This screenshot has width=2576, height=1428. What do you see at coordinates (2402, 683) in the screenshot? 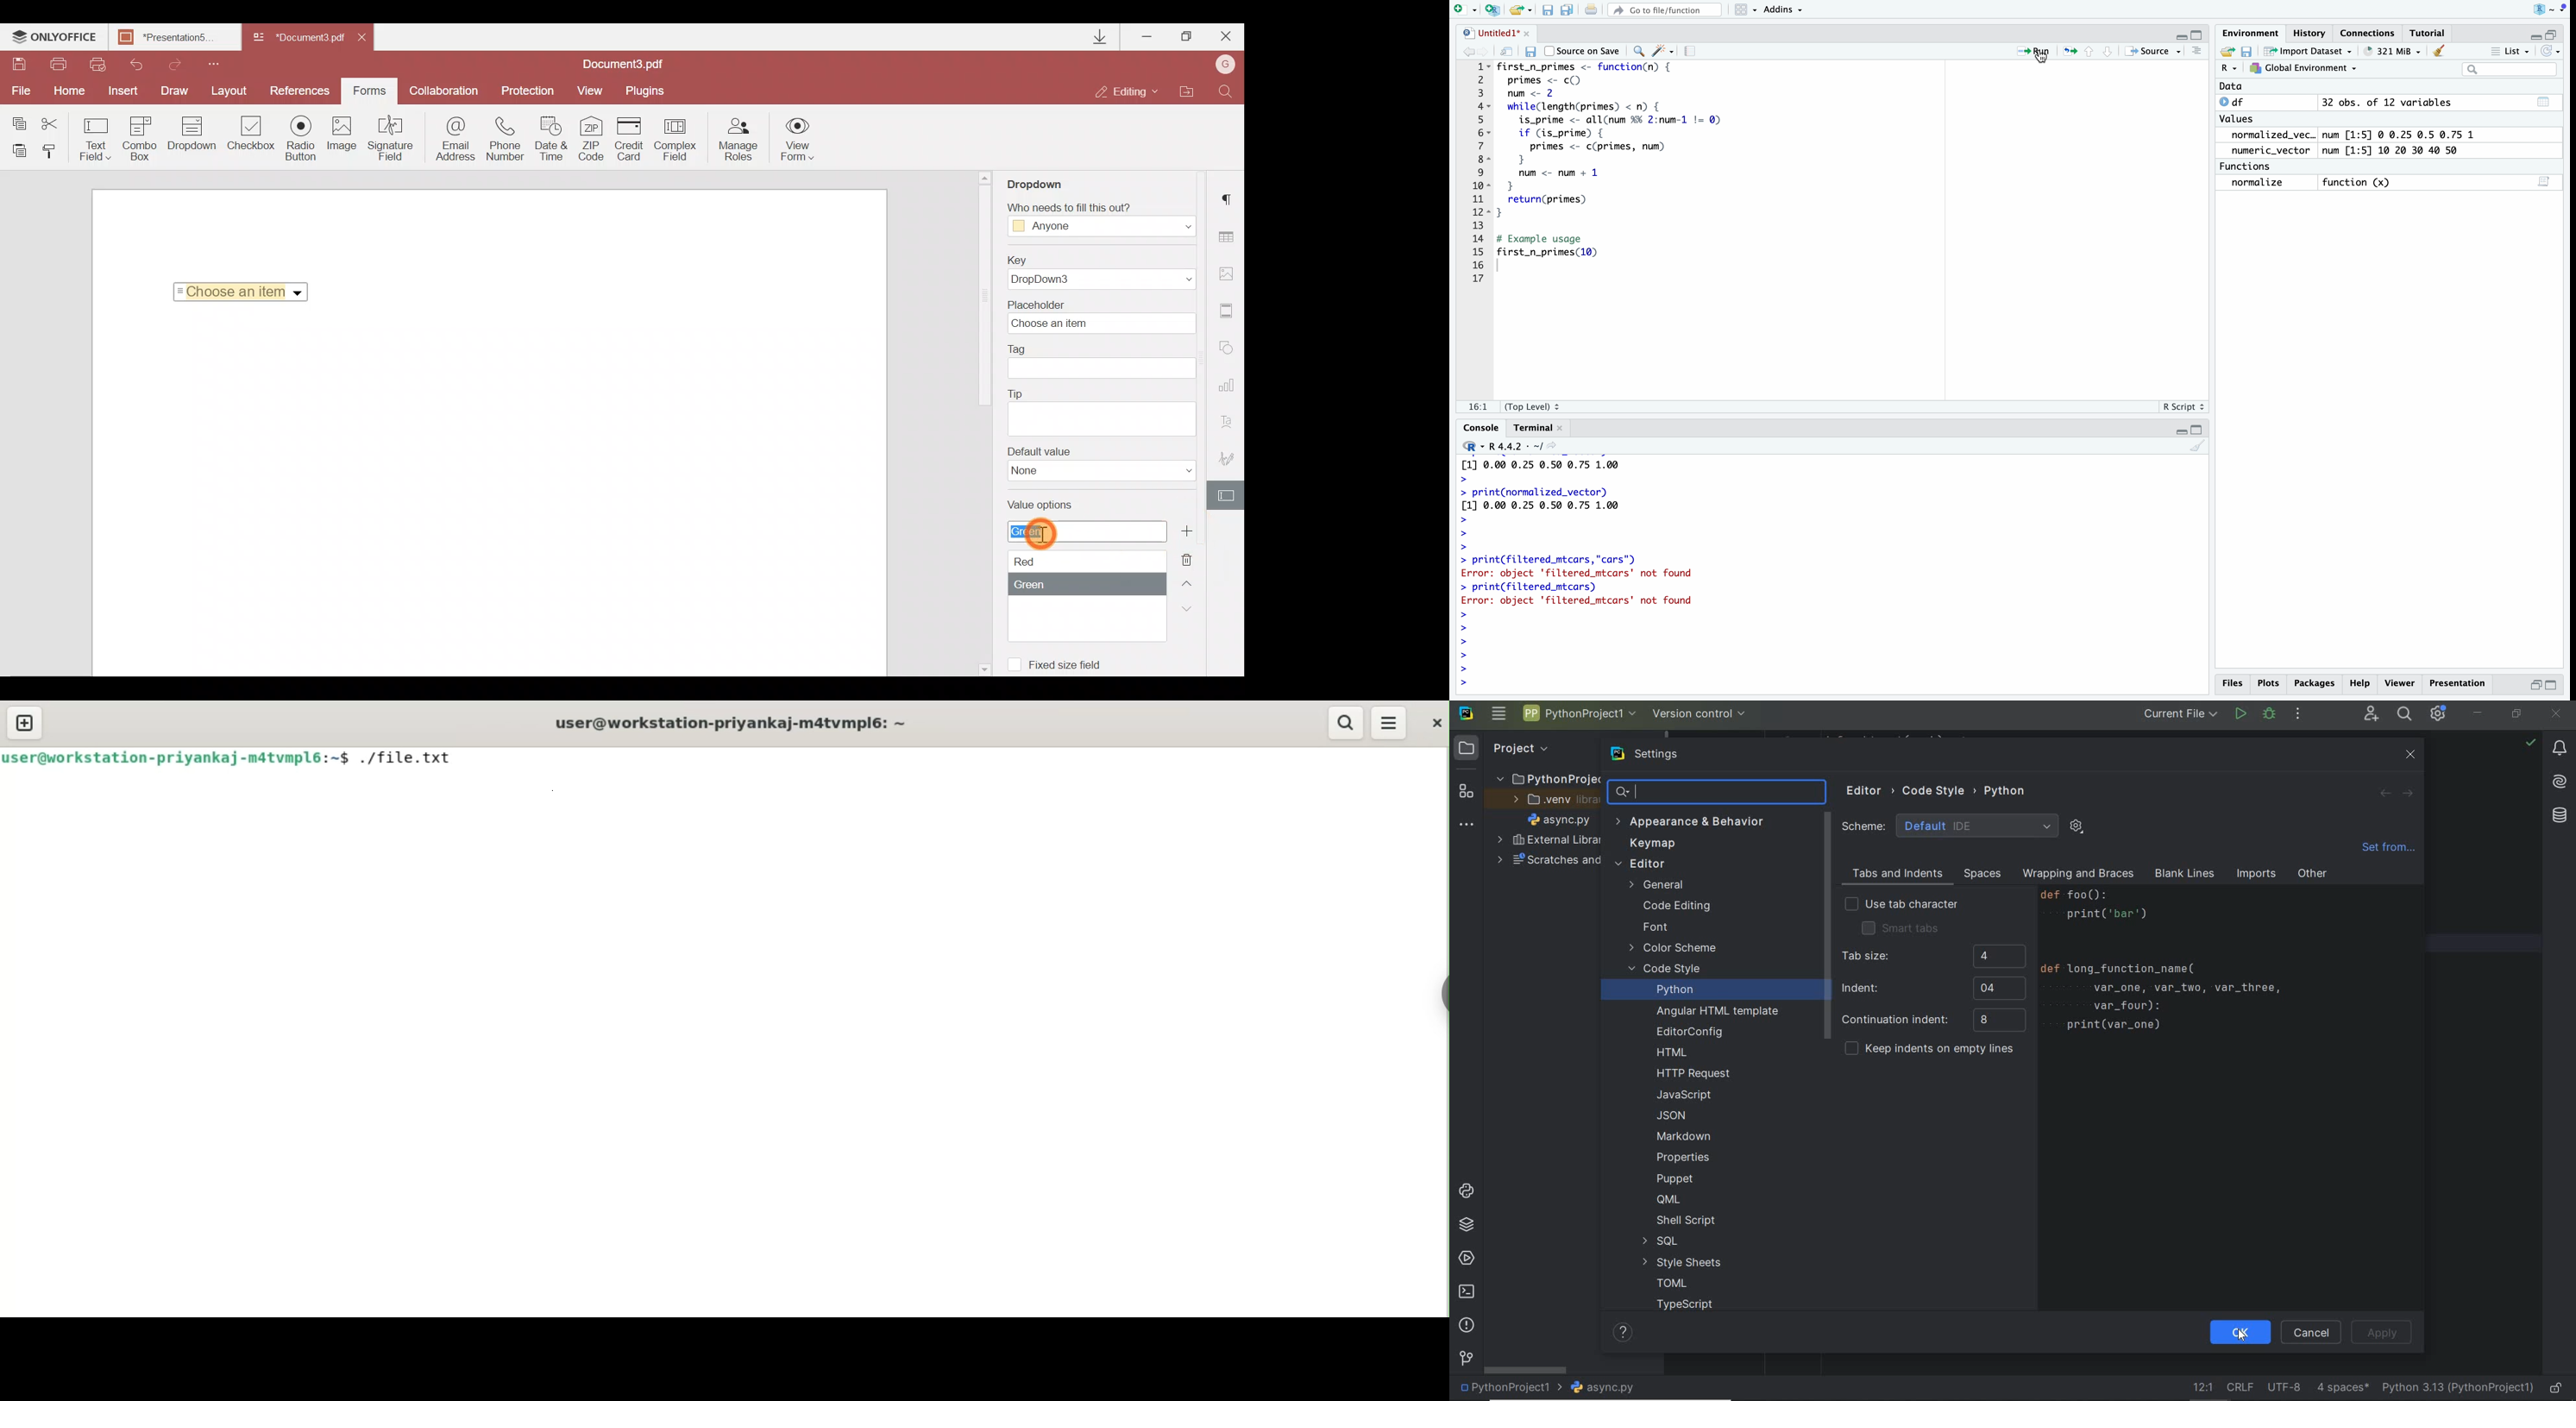
I see `p Viewer` at bounding box center [2402, 683].